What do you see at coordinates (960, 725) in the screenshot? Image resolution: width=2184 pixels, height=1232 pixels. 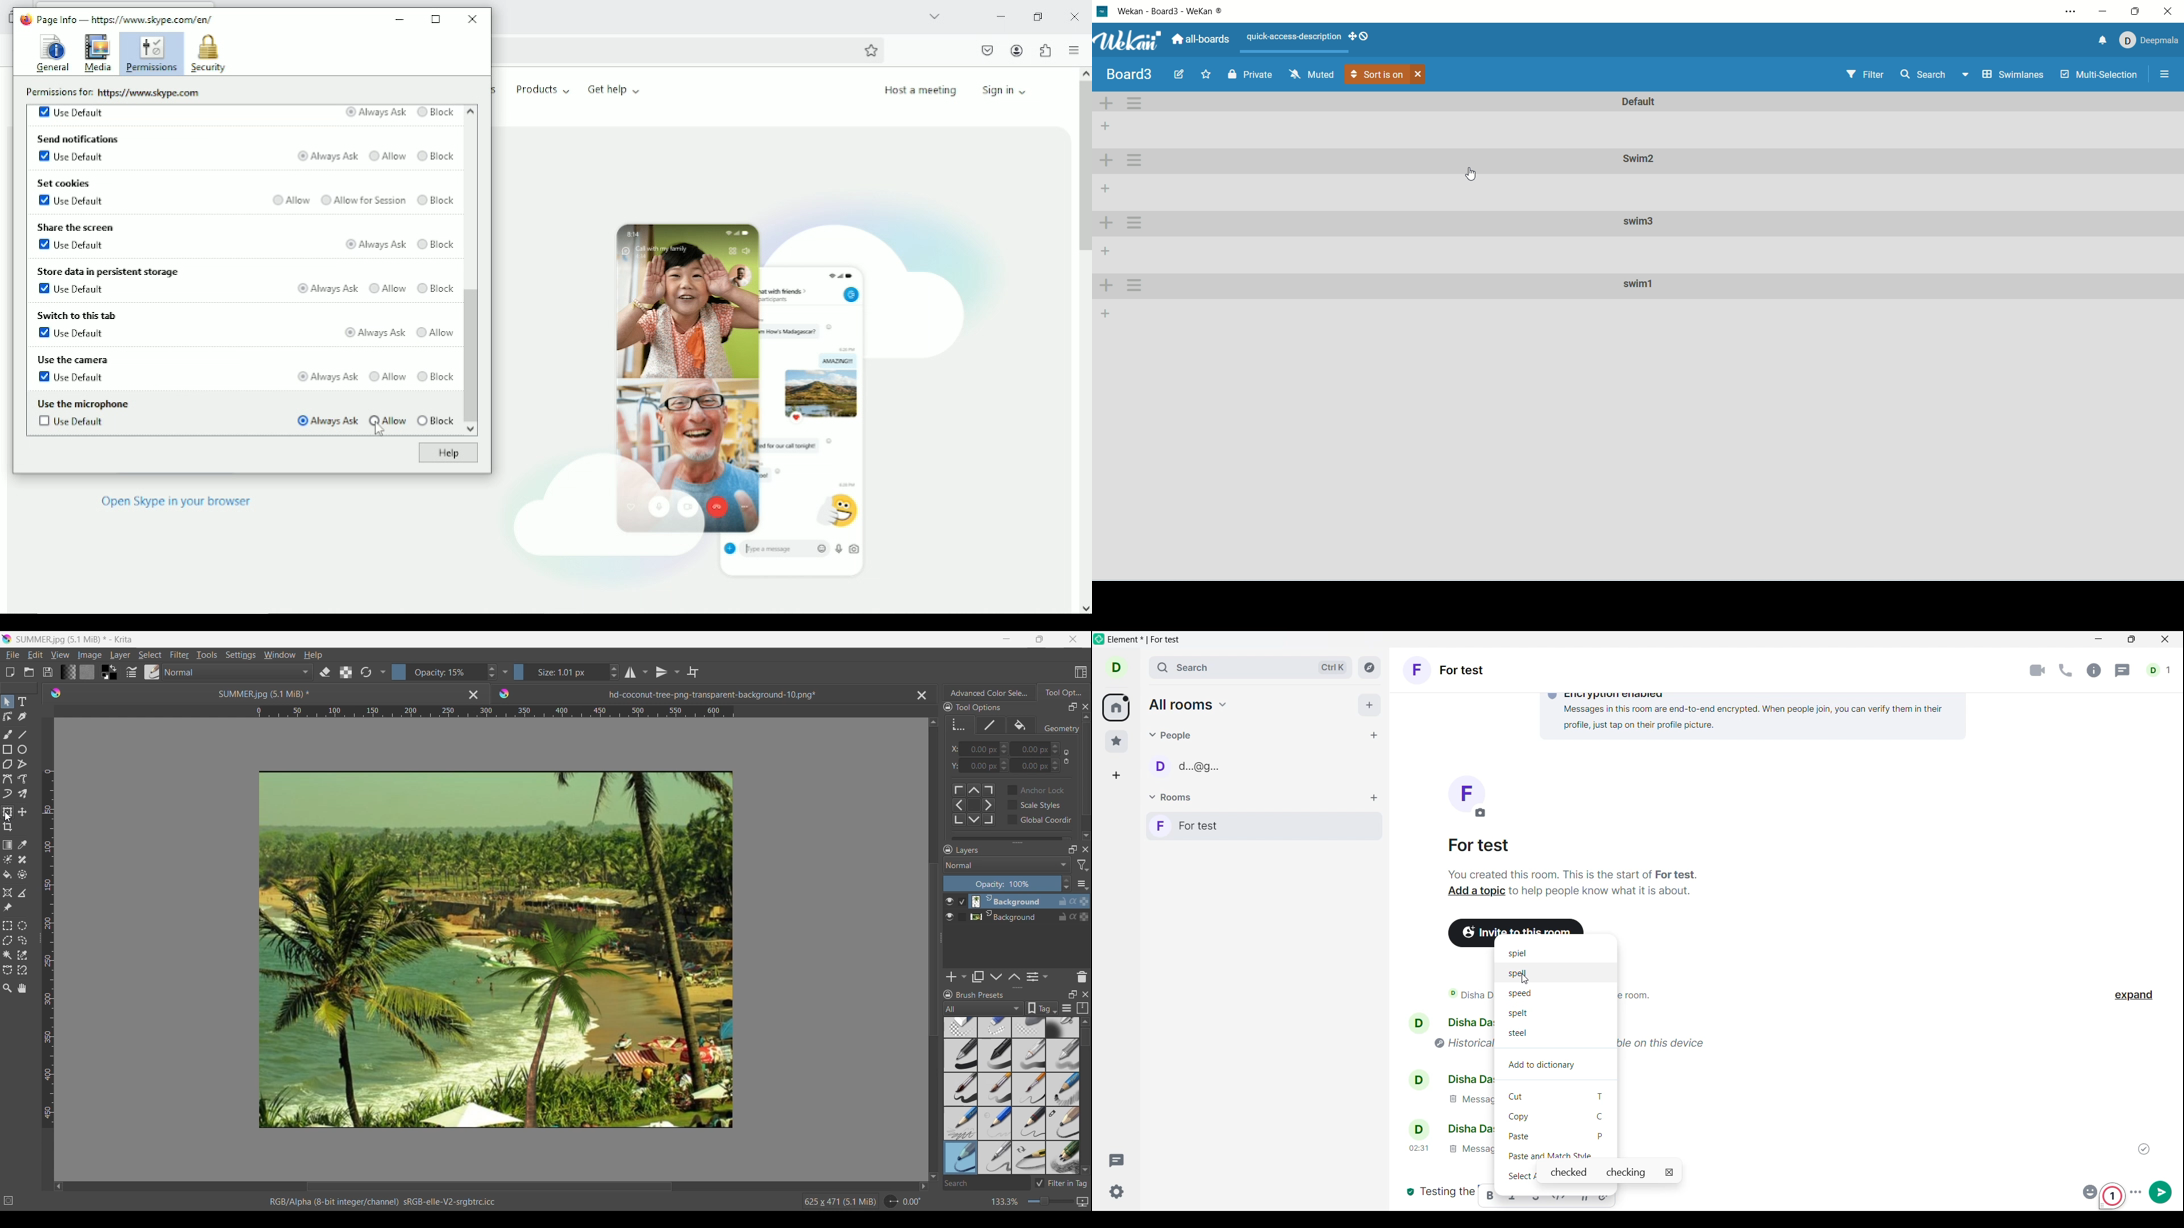 I see `Geometry` at bounding box center [960, 725].